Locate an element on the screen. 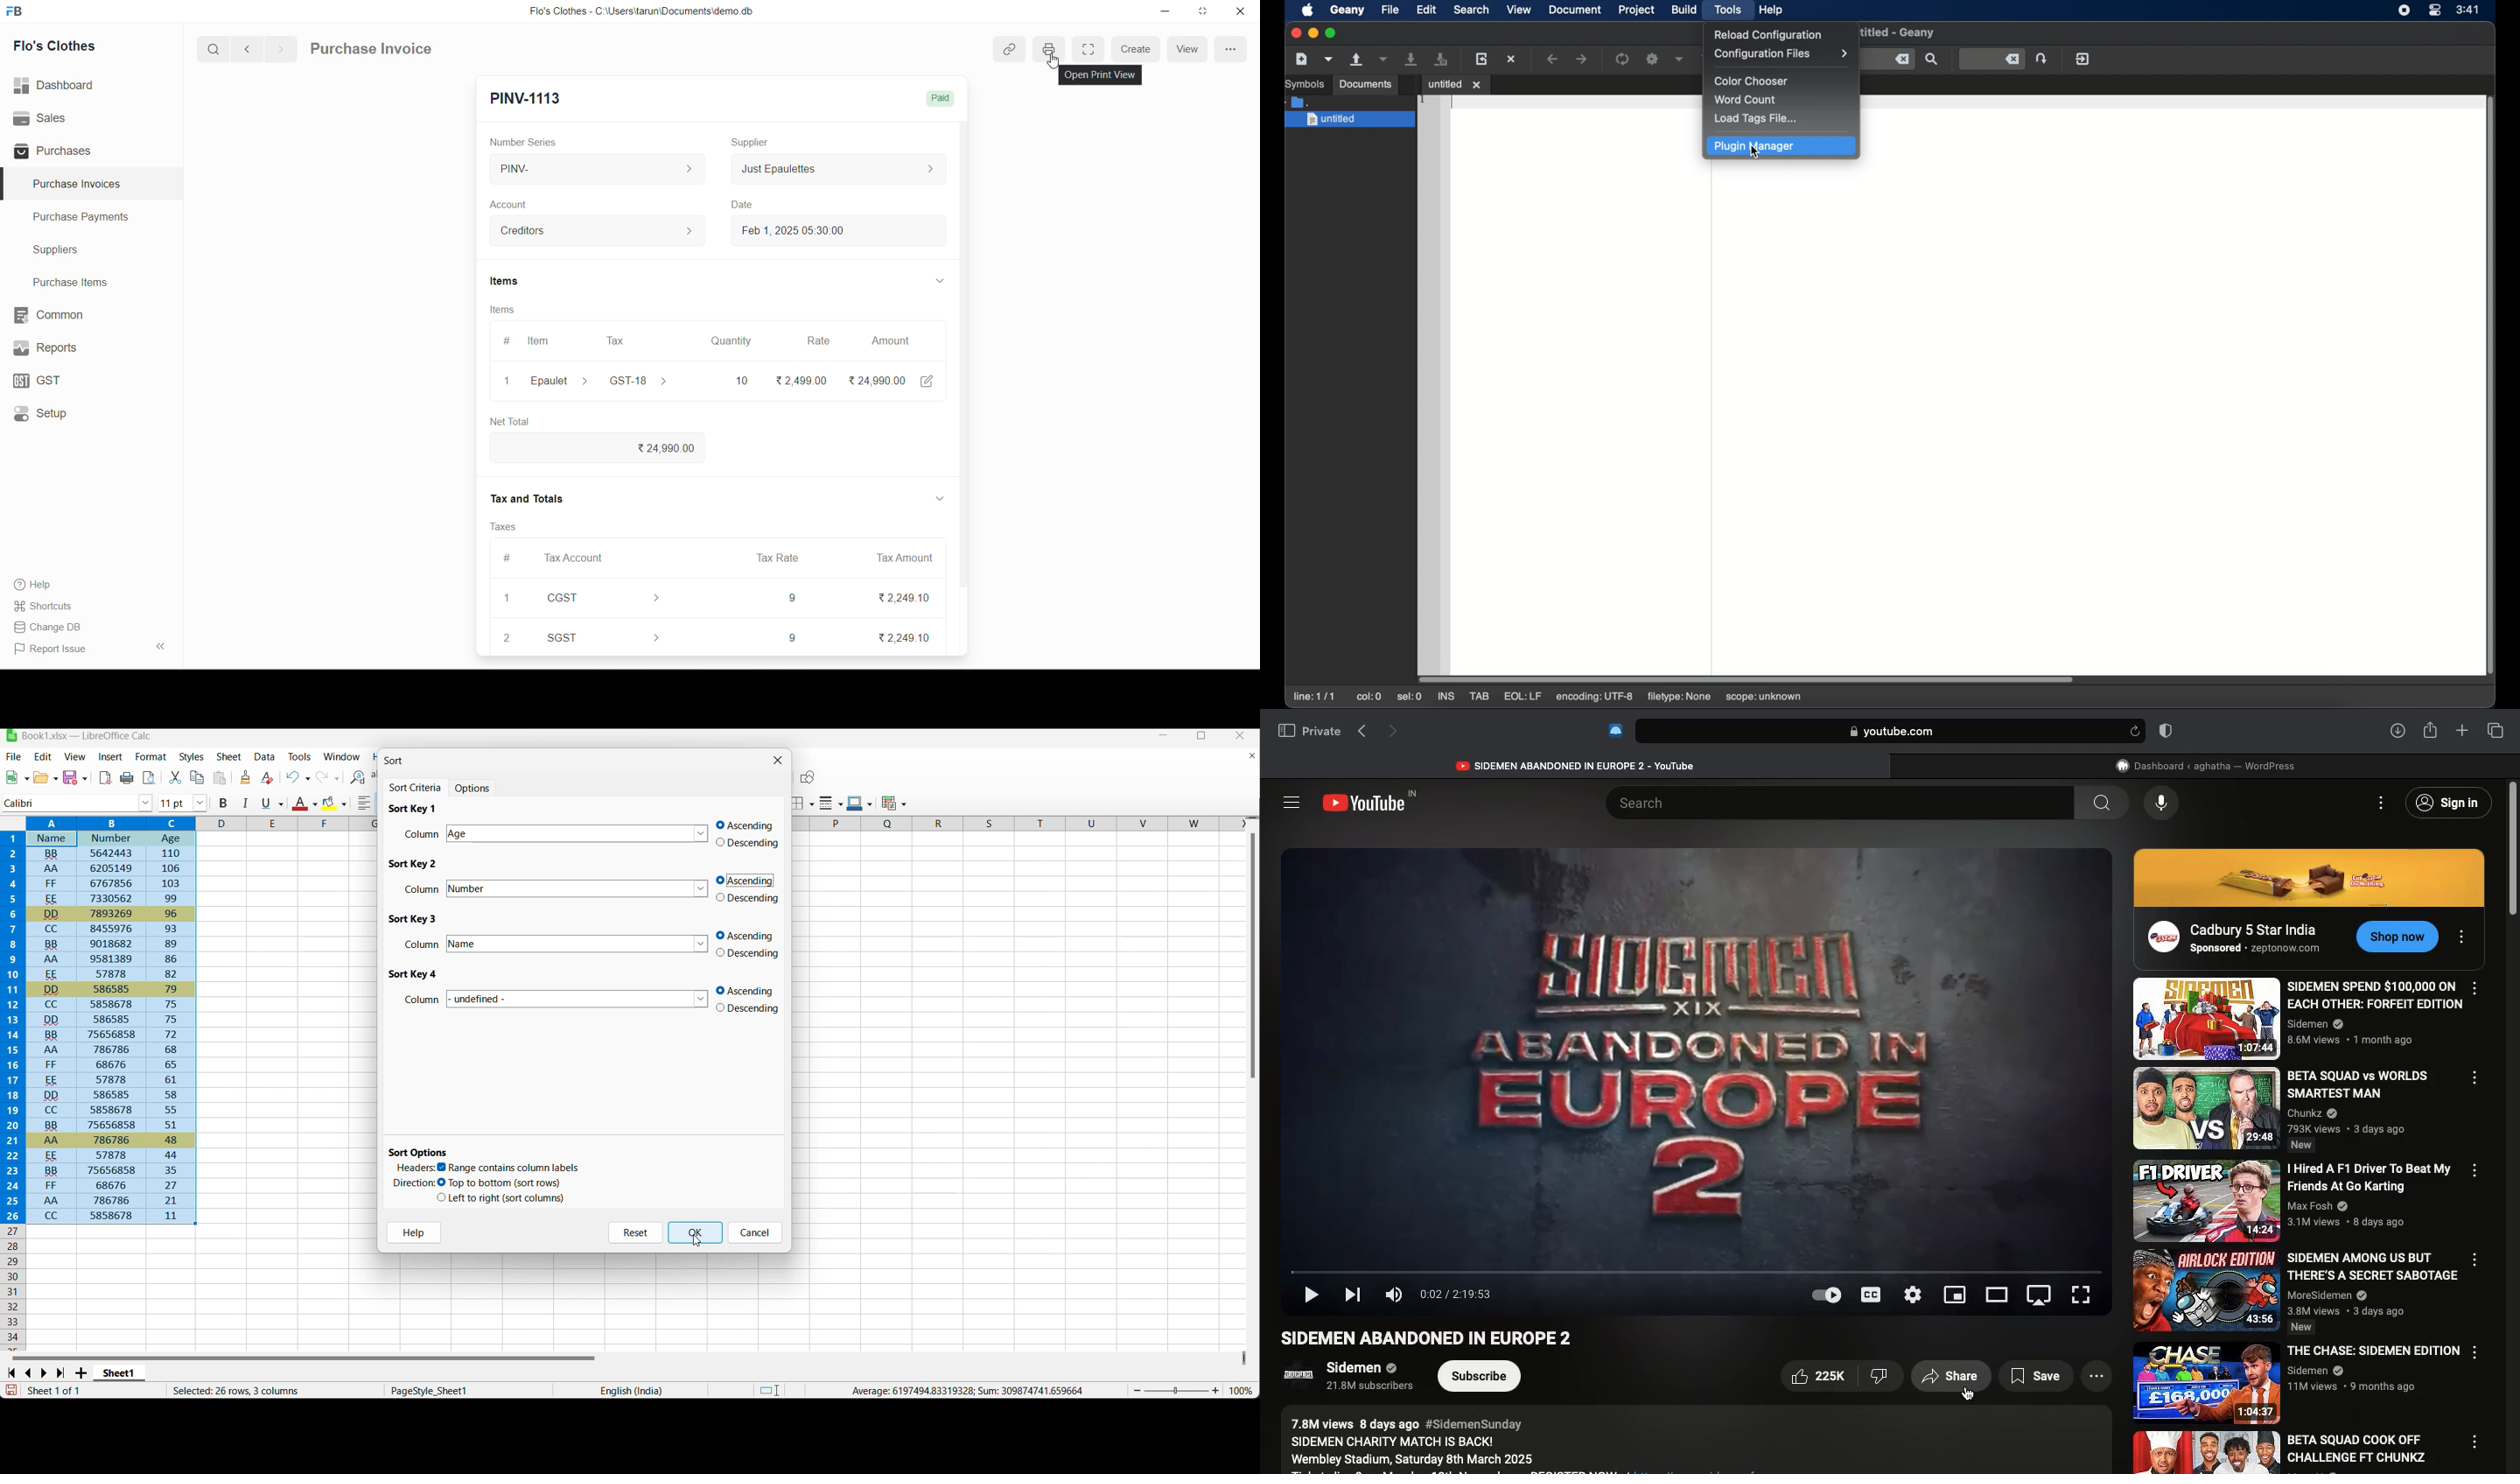 The image size is (2520, 1484). # is located at coordinates (507, 559).